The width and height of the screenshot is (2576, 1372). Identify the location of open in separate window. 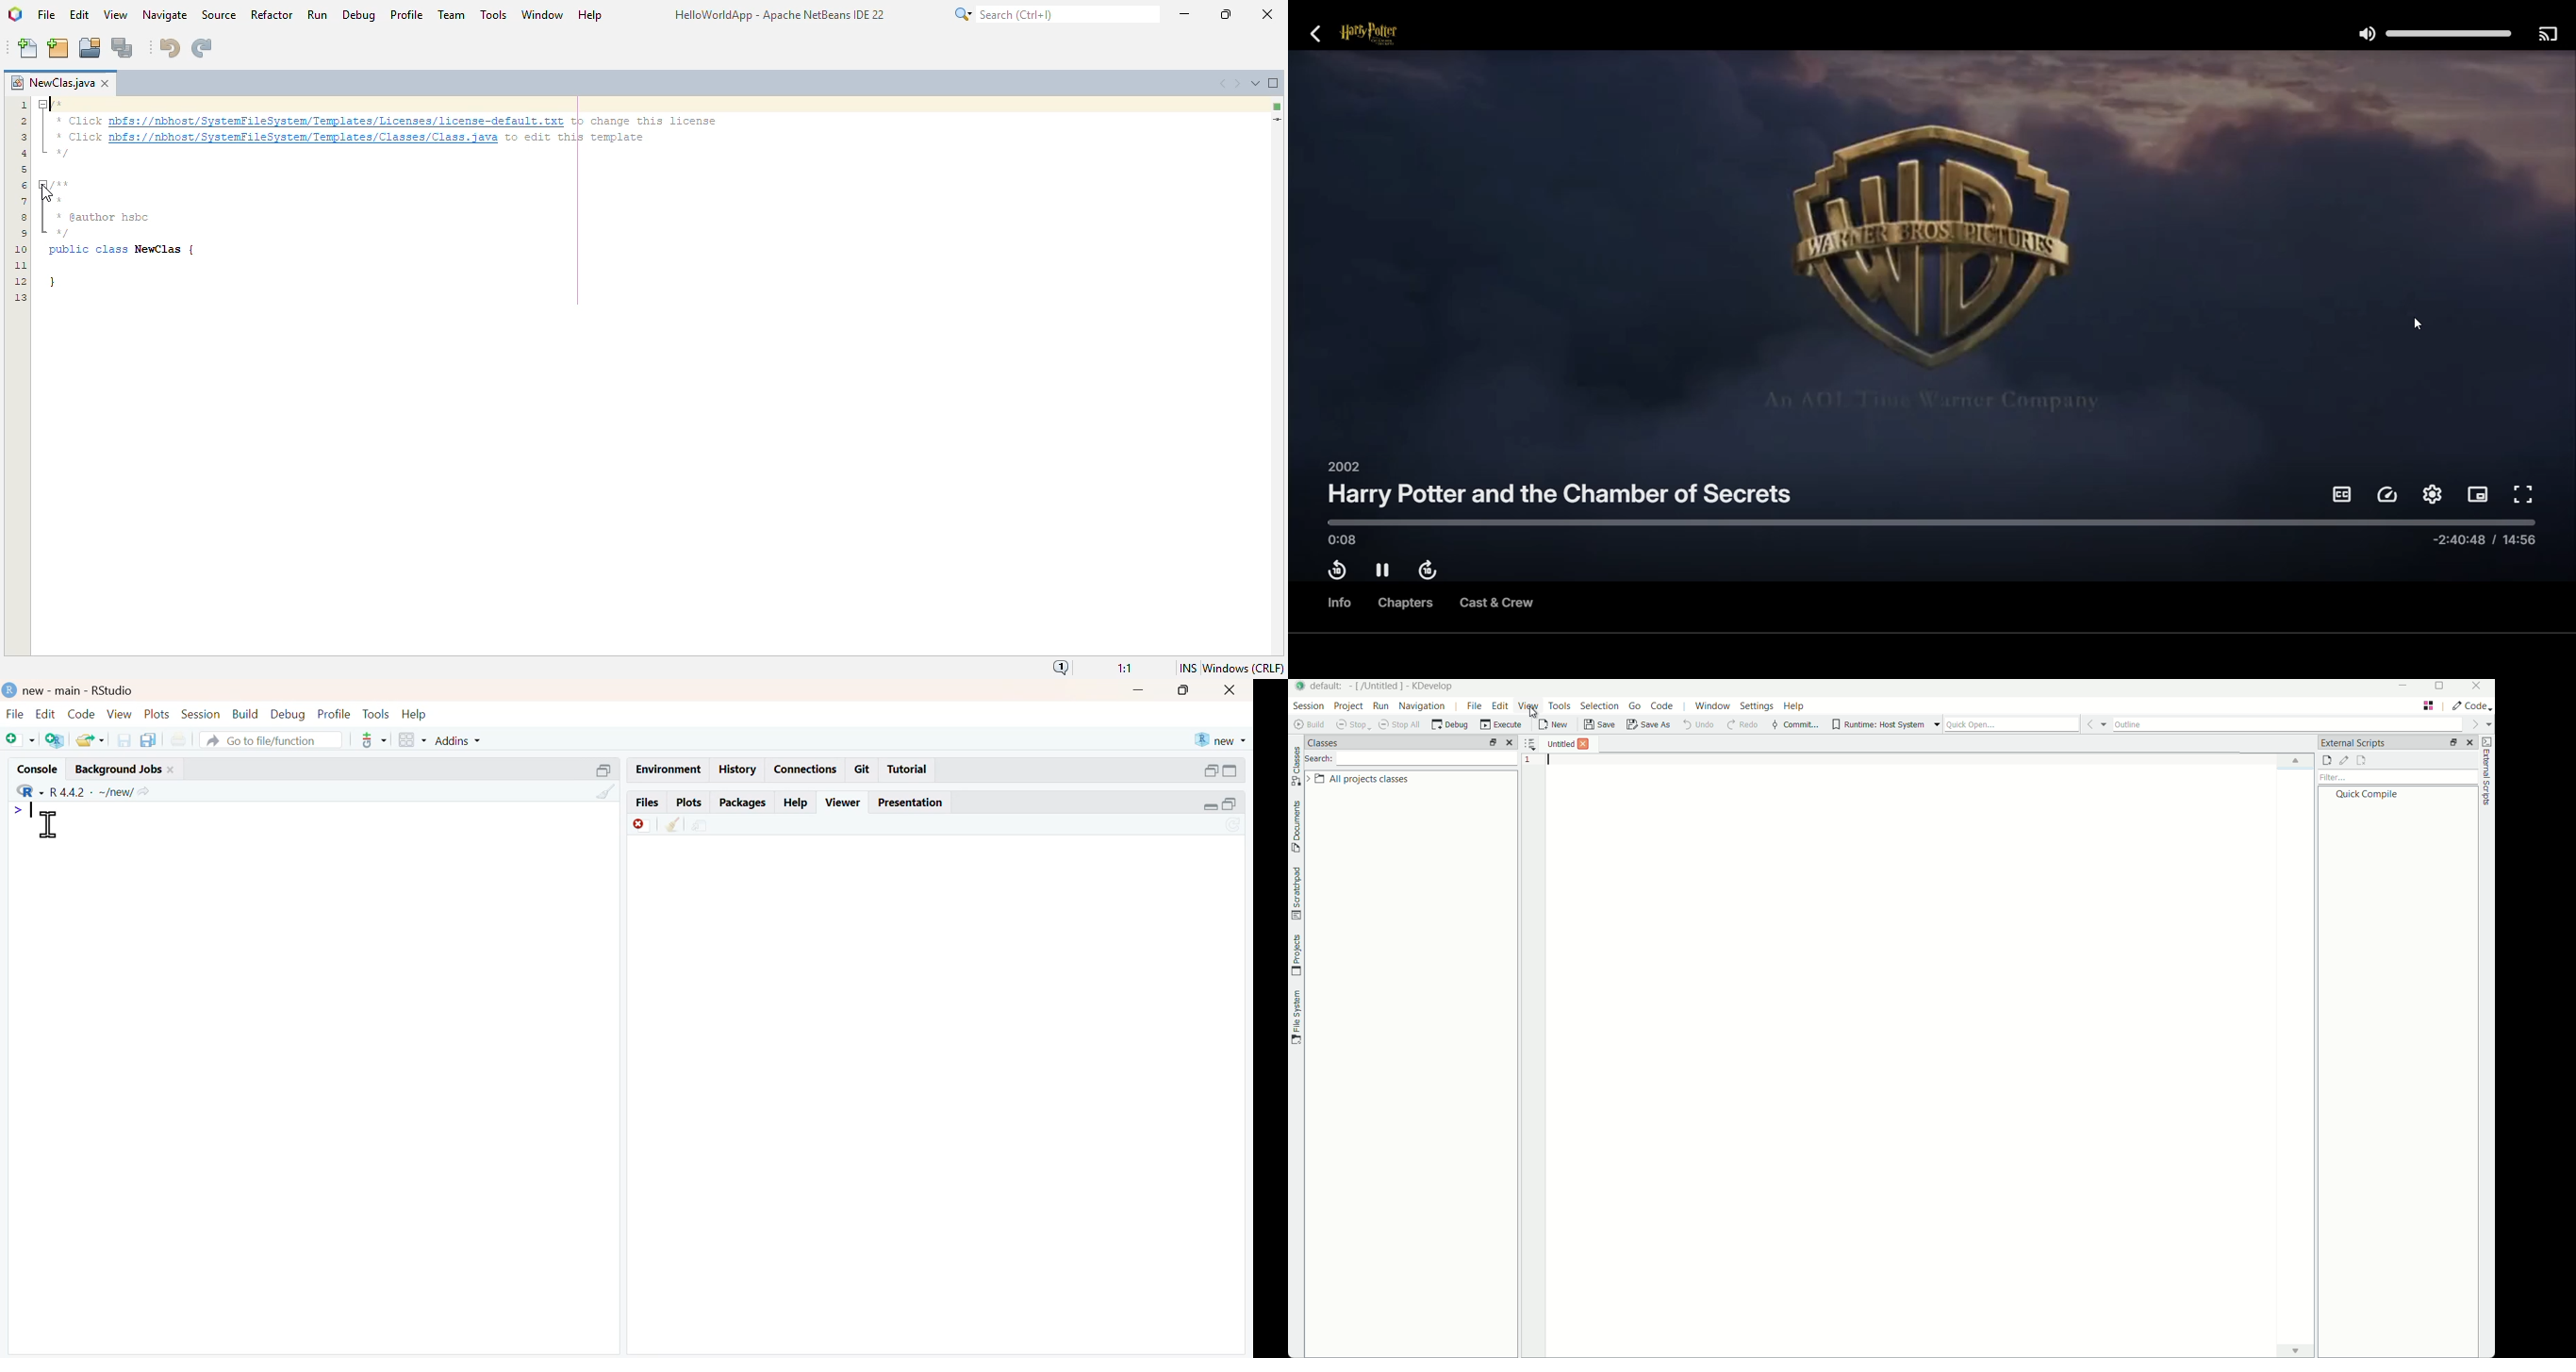
(1229, 804).